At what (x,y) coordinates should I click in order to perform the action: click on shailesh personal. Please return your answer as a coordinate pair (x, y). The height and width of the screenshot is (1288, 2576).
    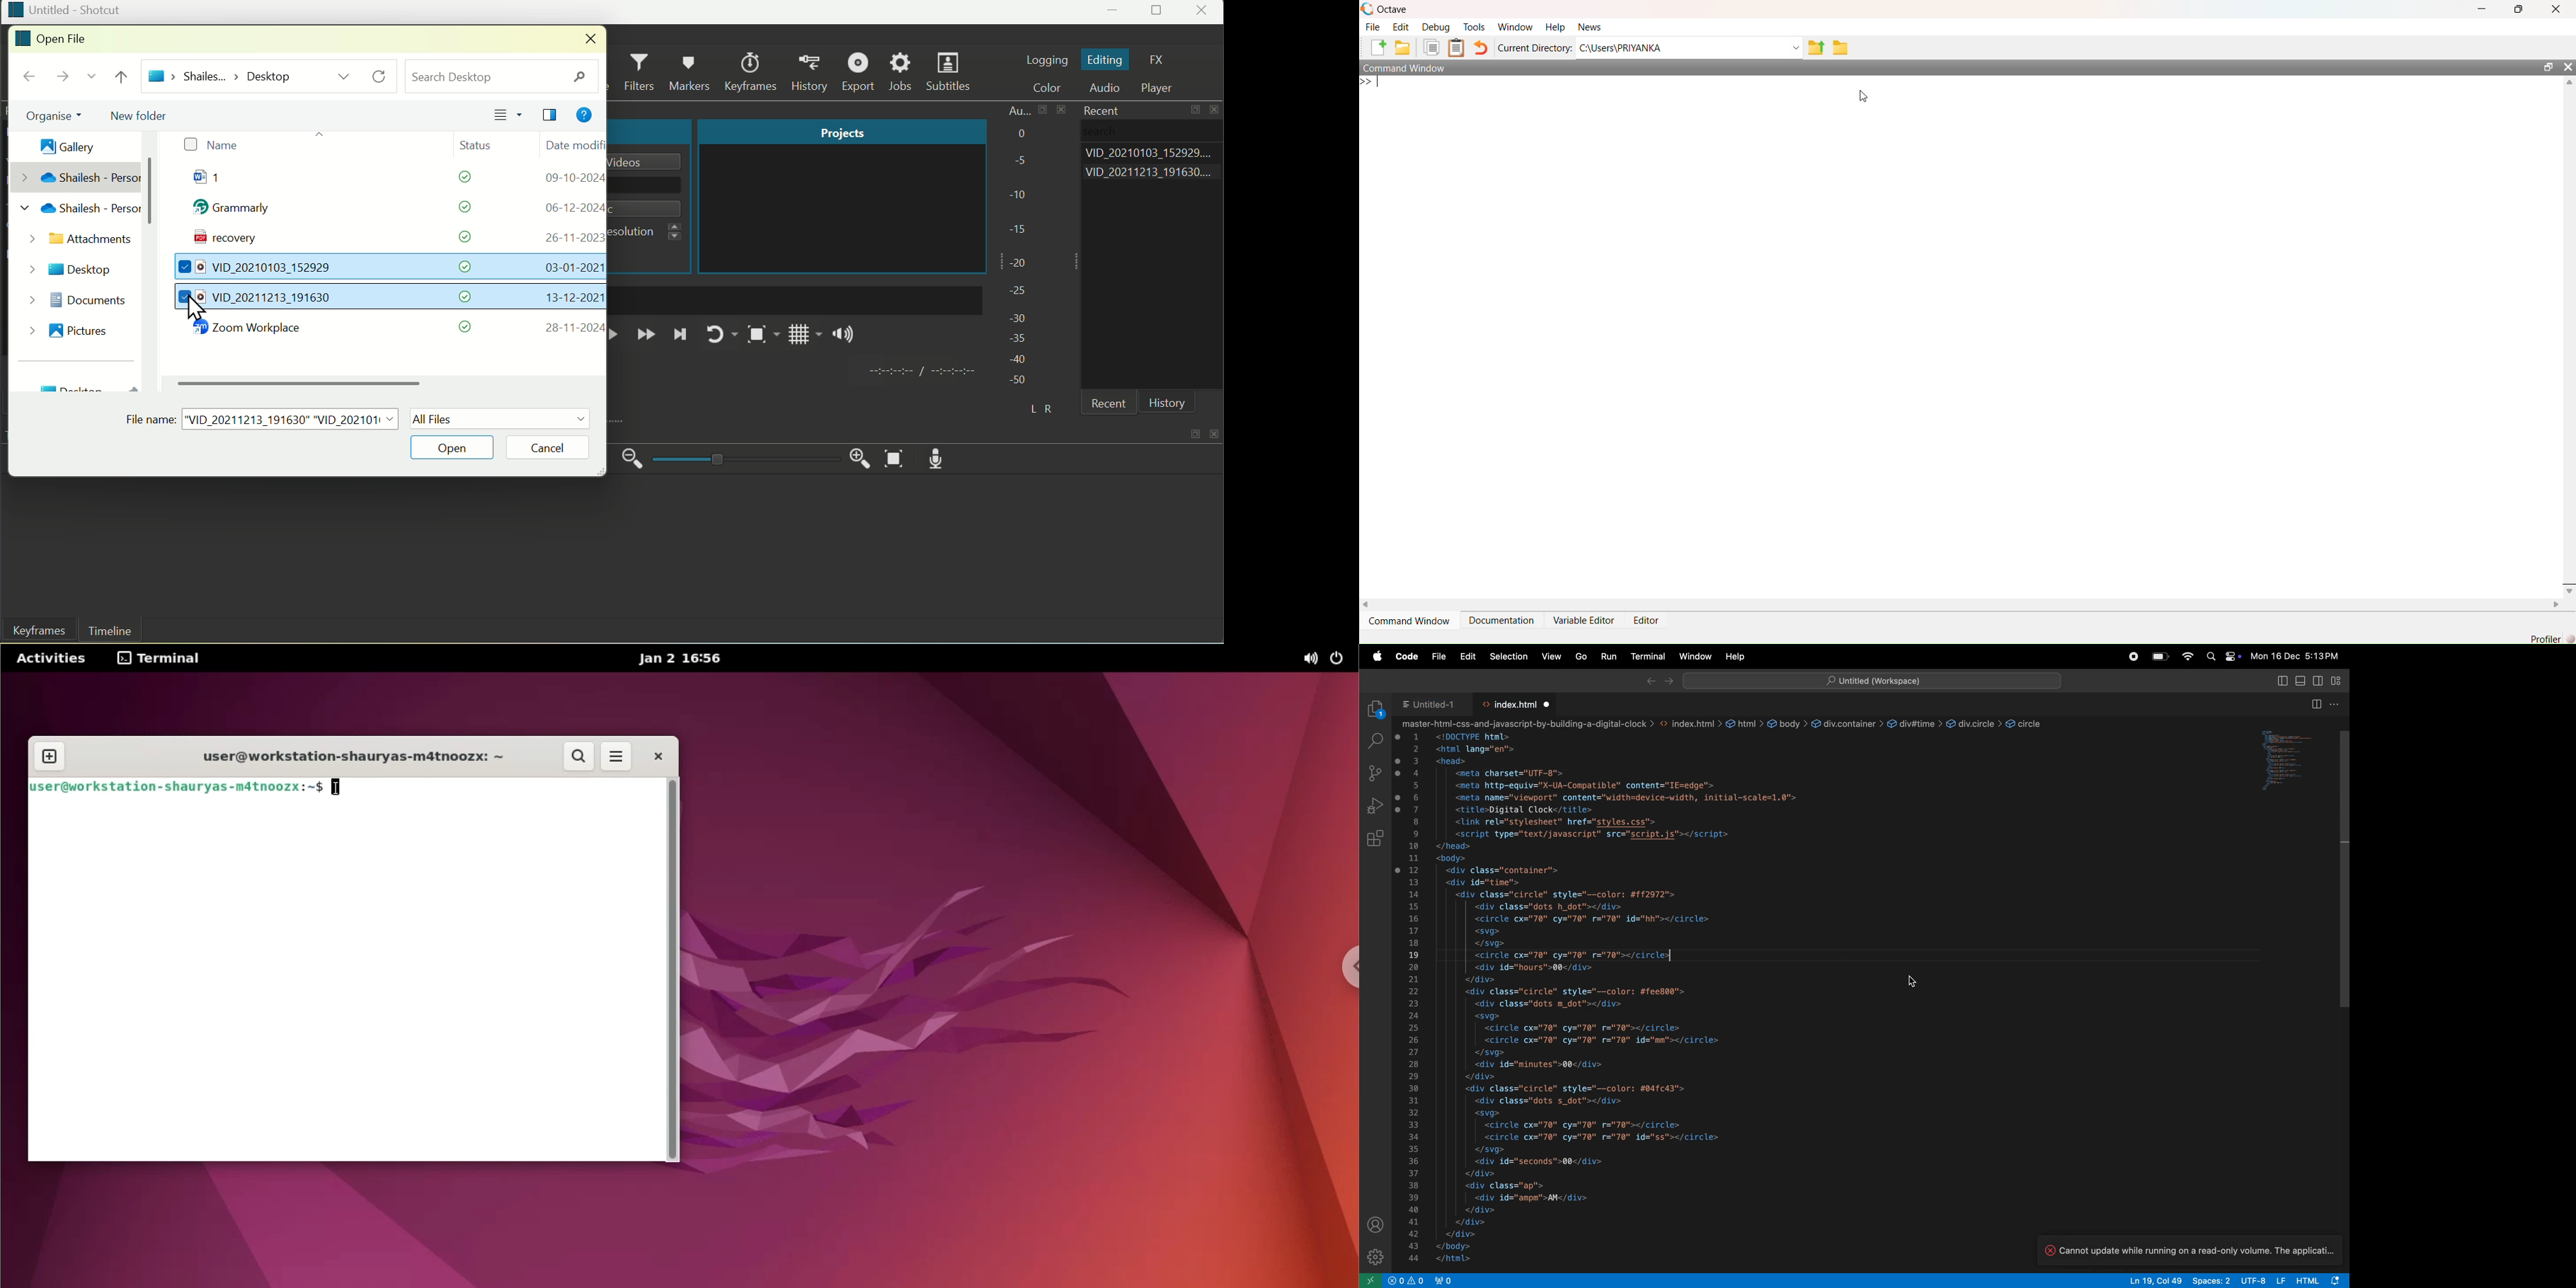
    Looking at the image, I should click on (76, 211).